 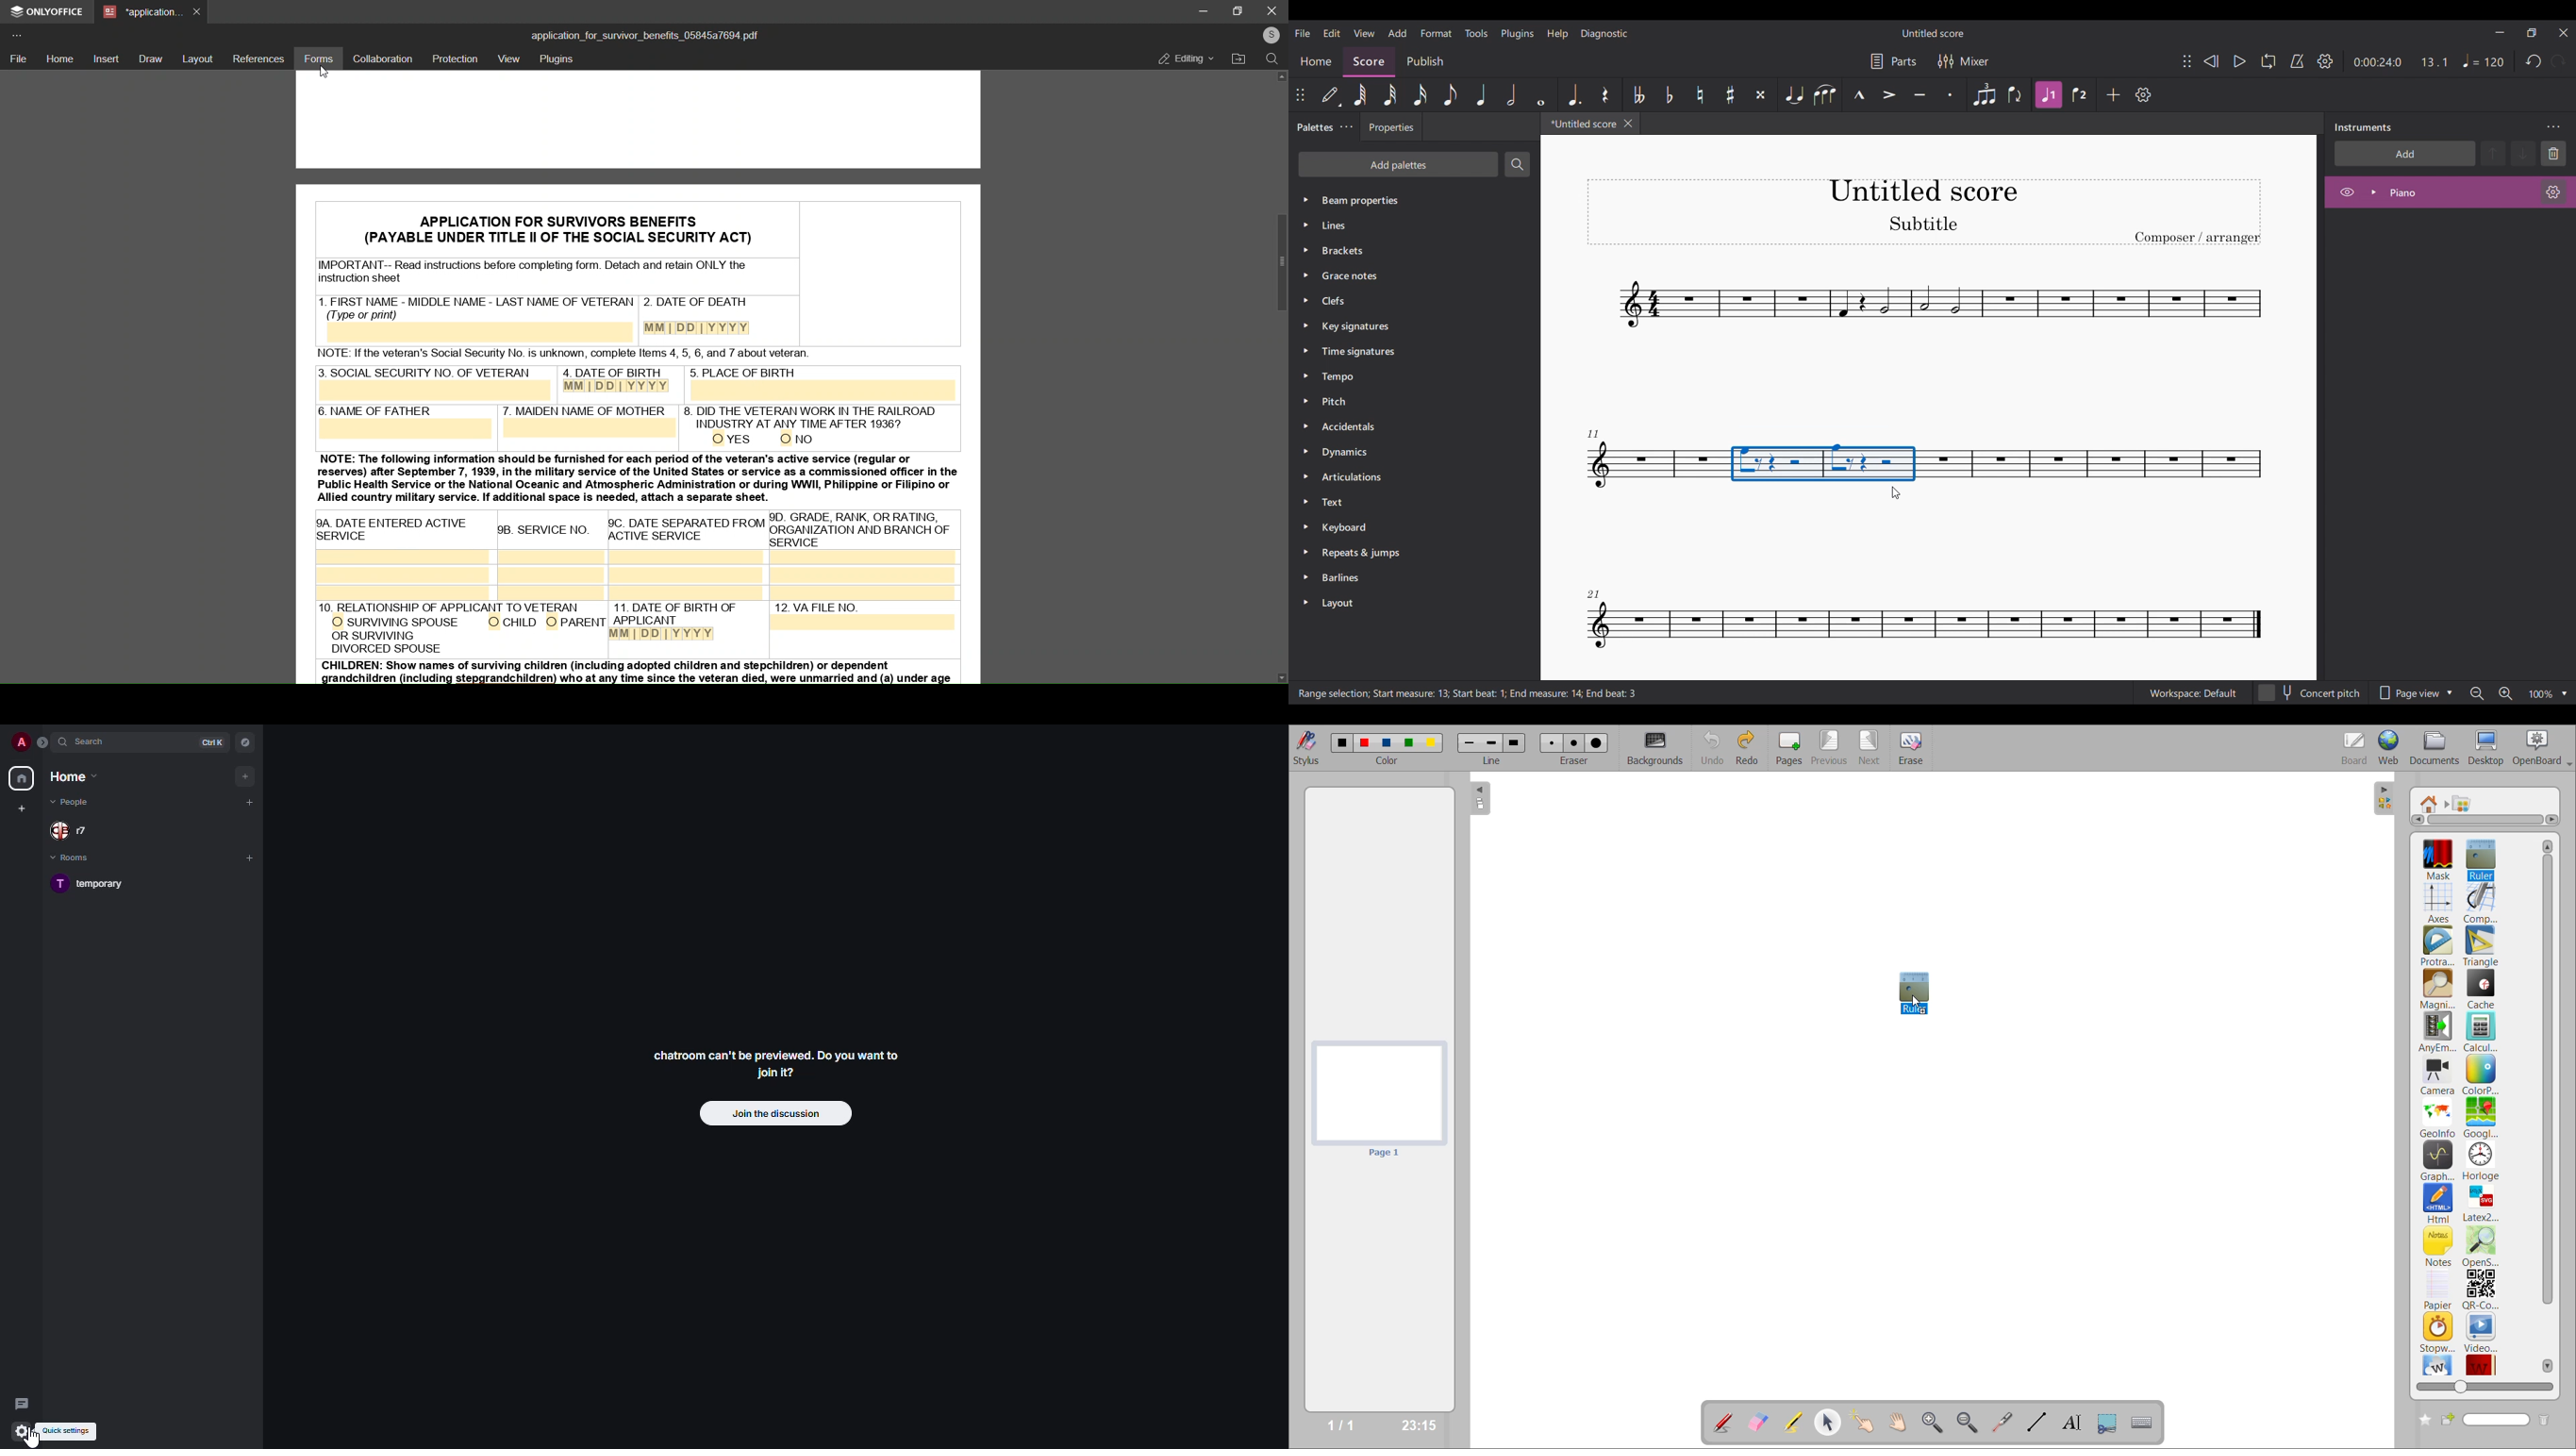 What do you see at coordinates (2482, 1031) in the screenshot?
I see `calculator` at bounding box center [2482, 1031].